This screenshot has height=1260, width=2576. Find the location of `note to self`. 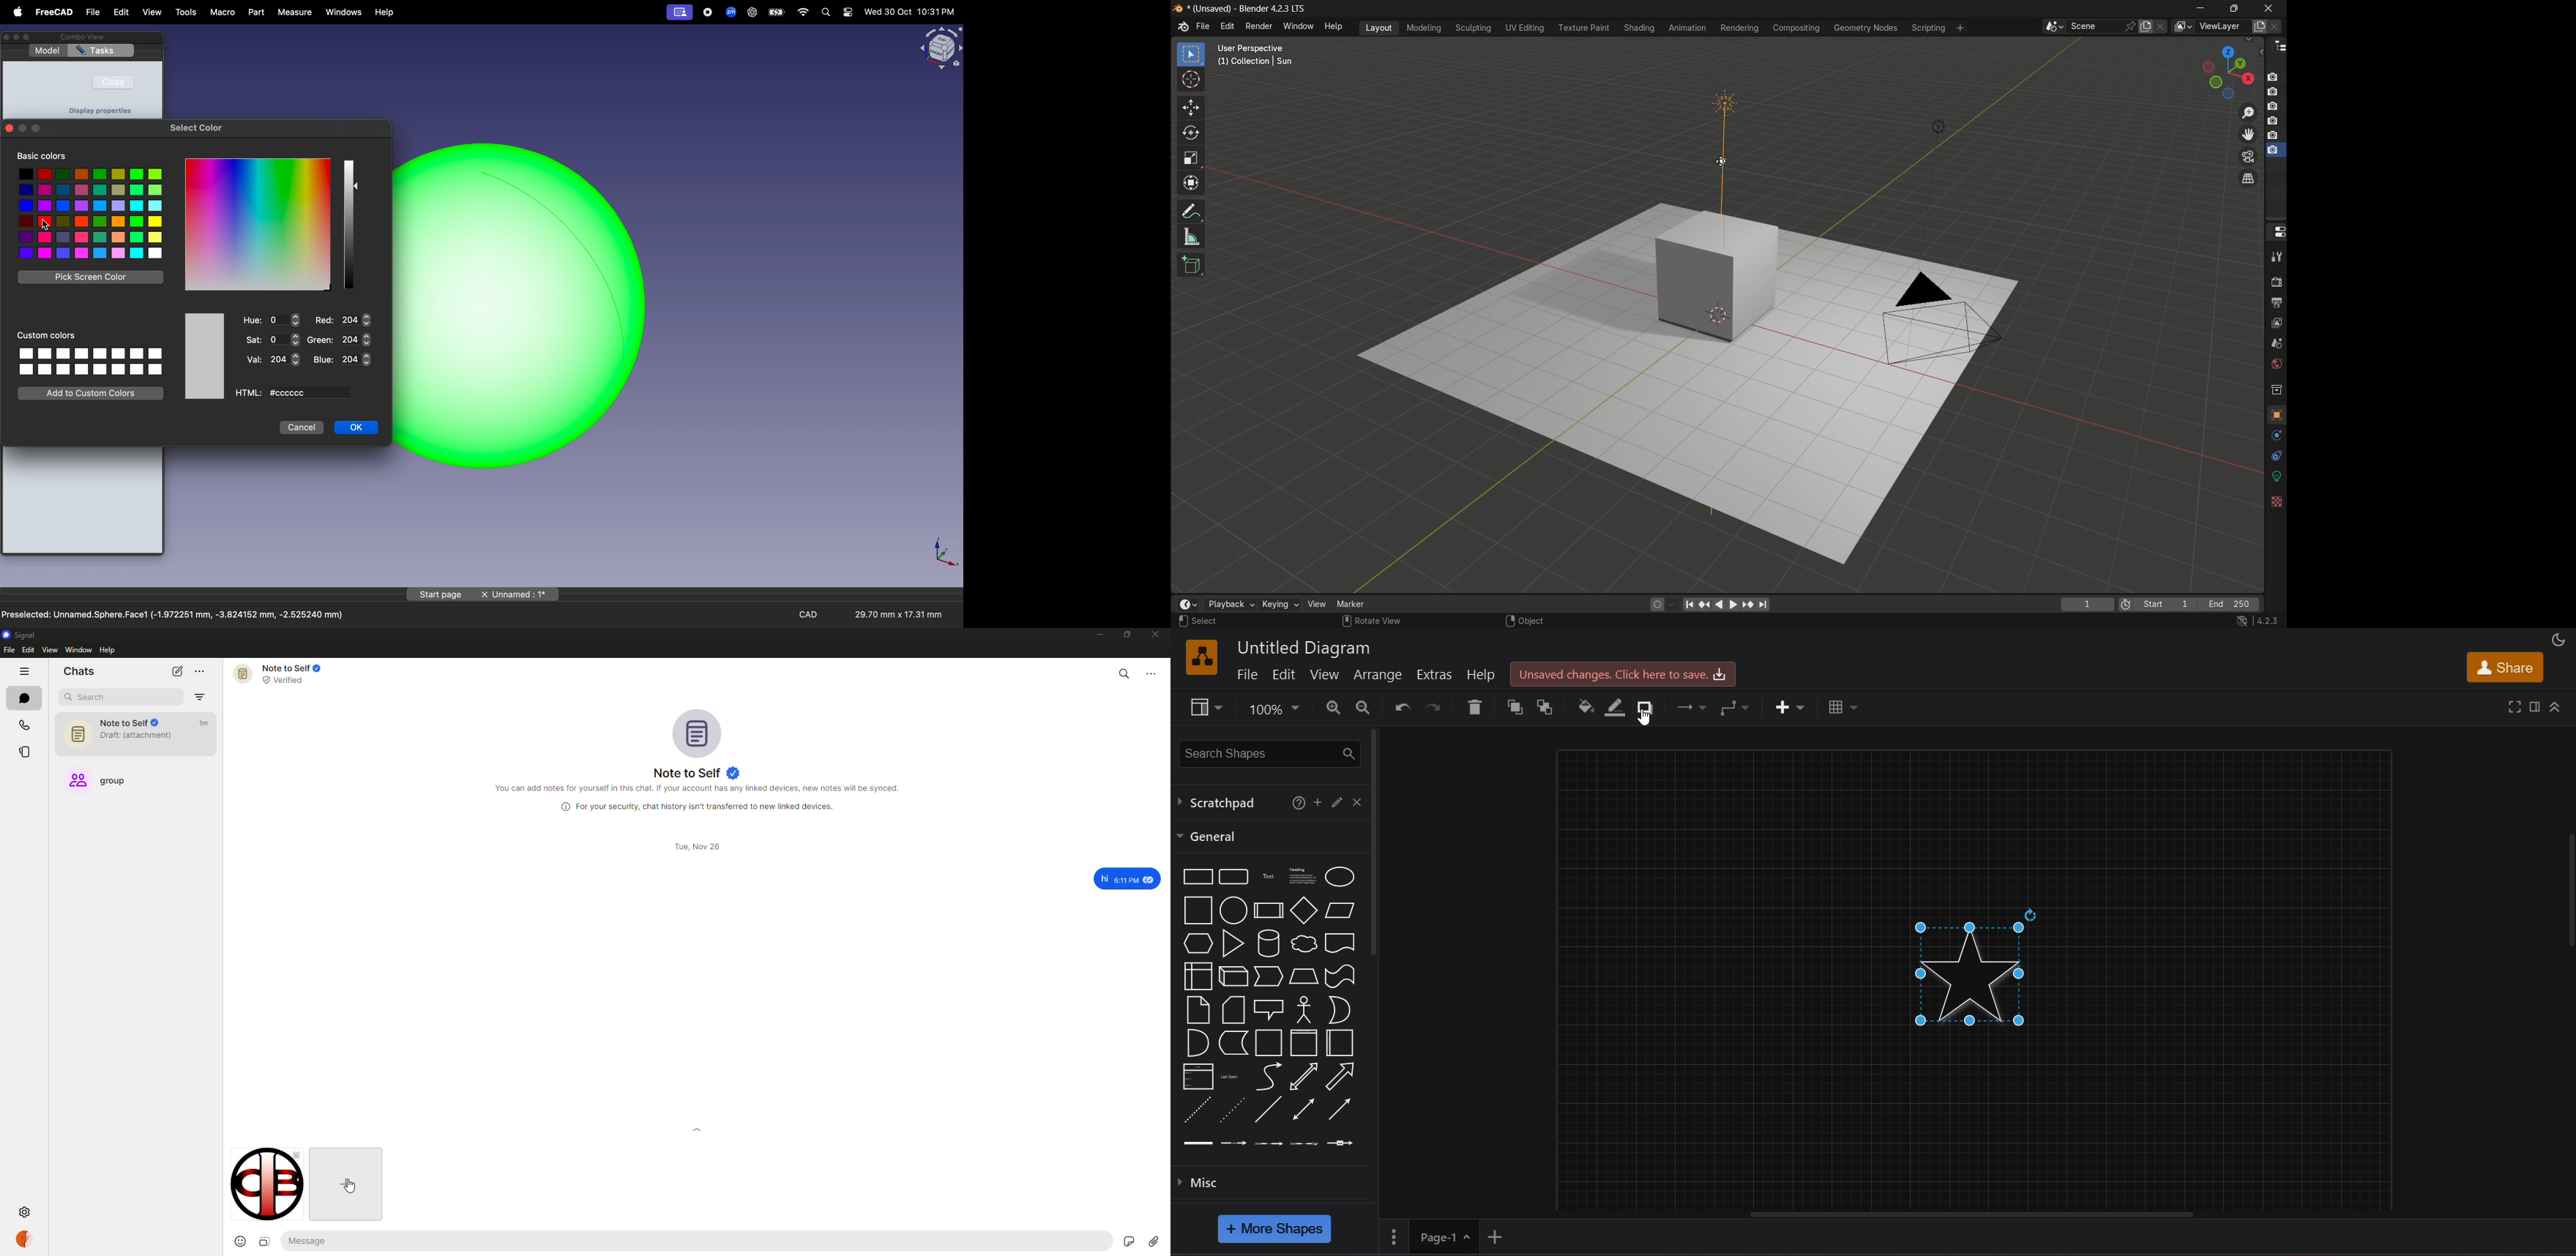

note to self is located at coordinates (697, 773).